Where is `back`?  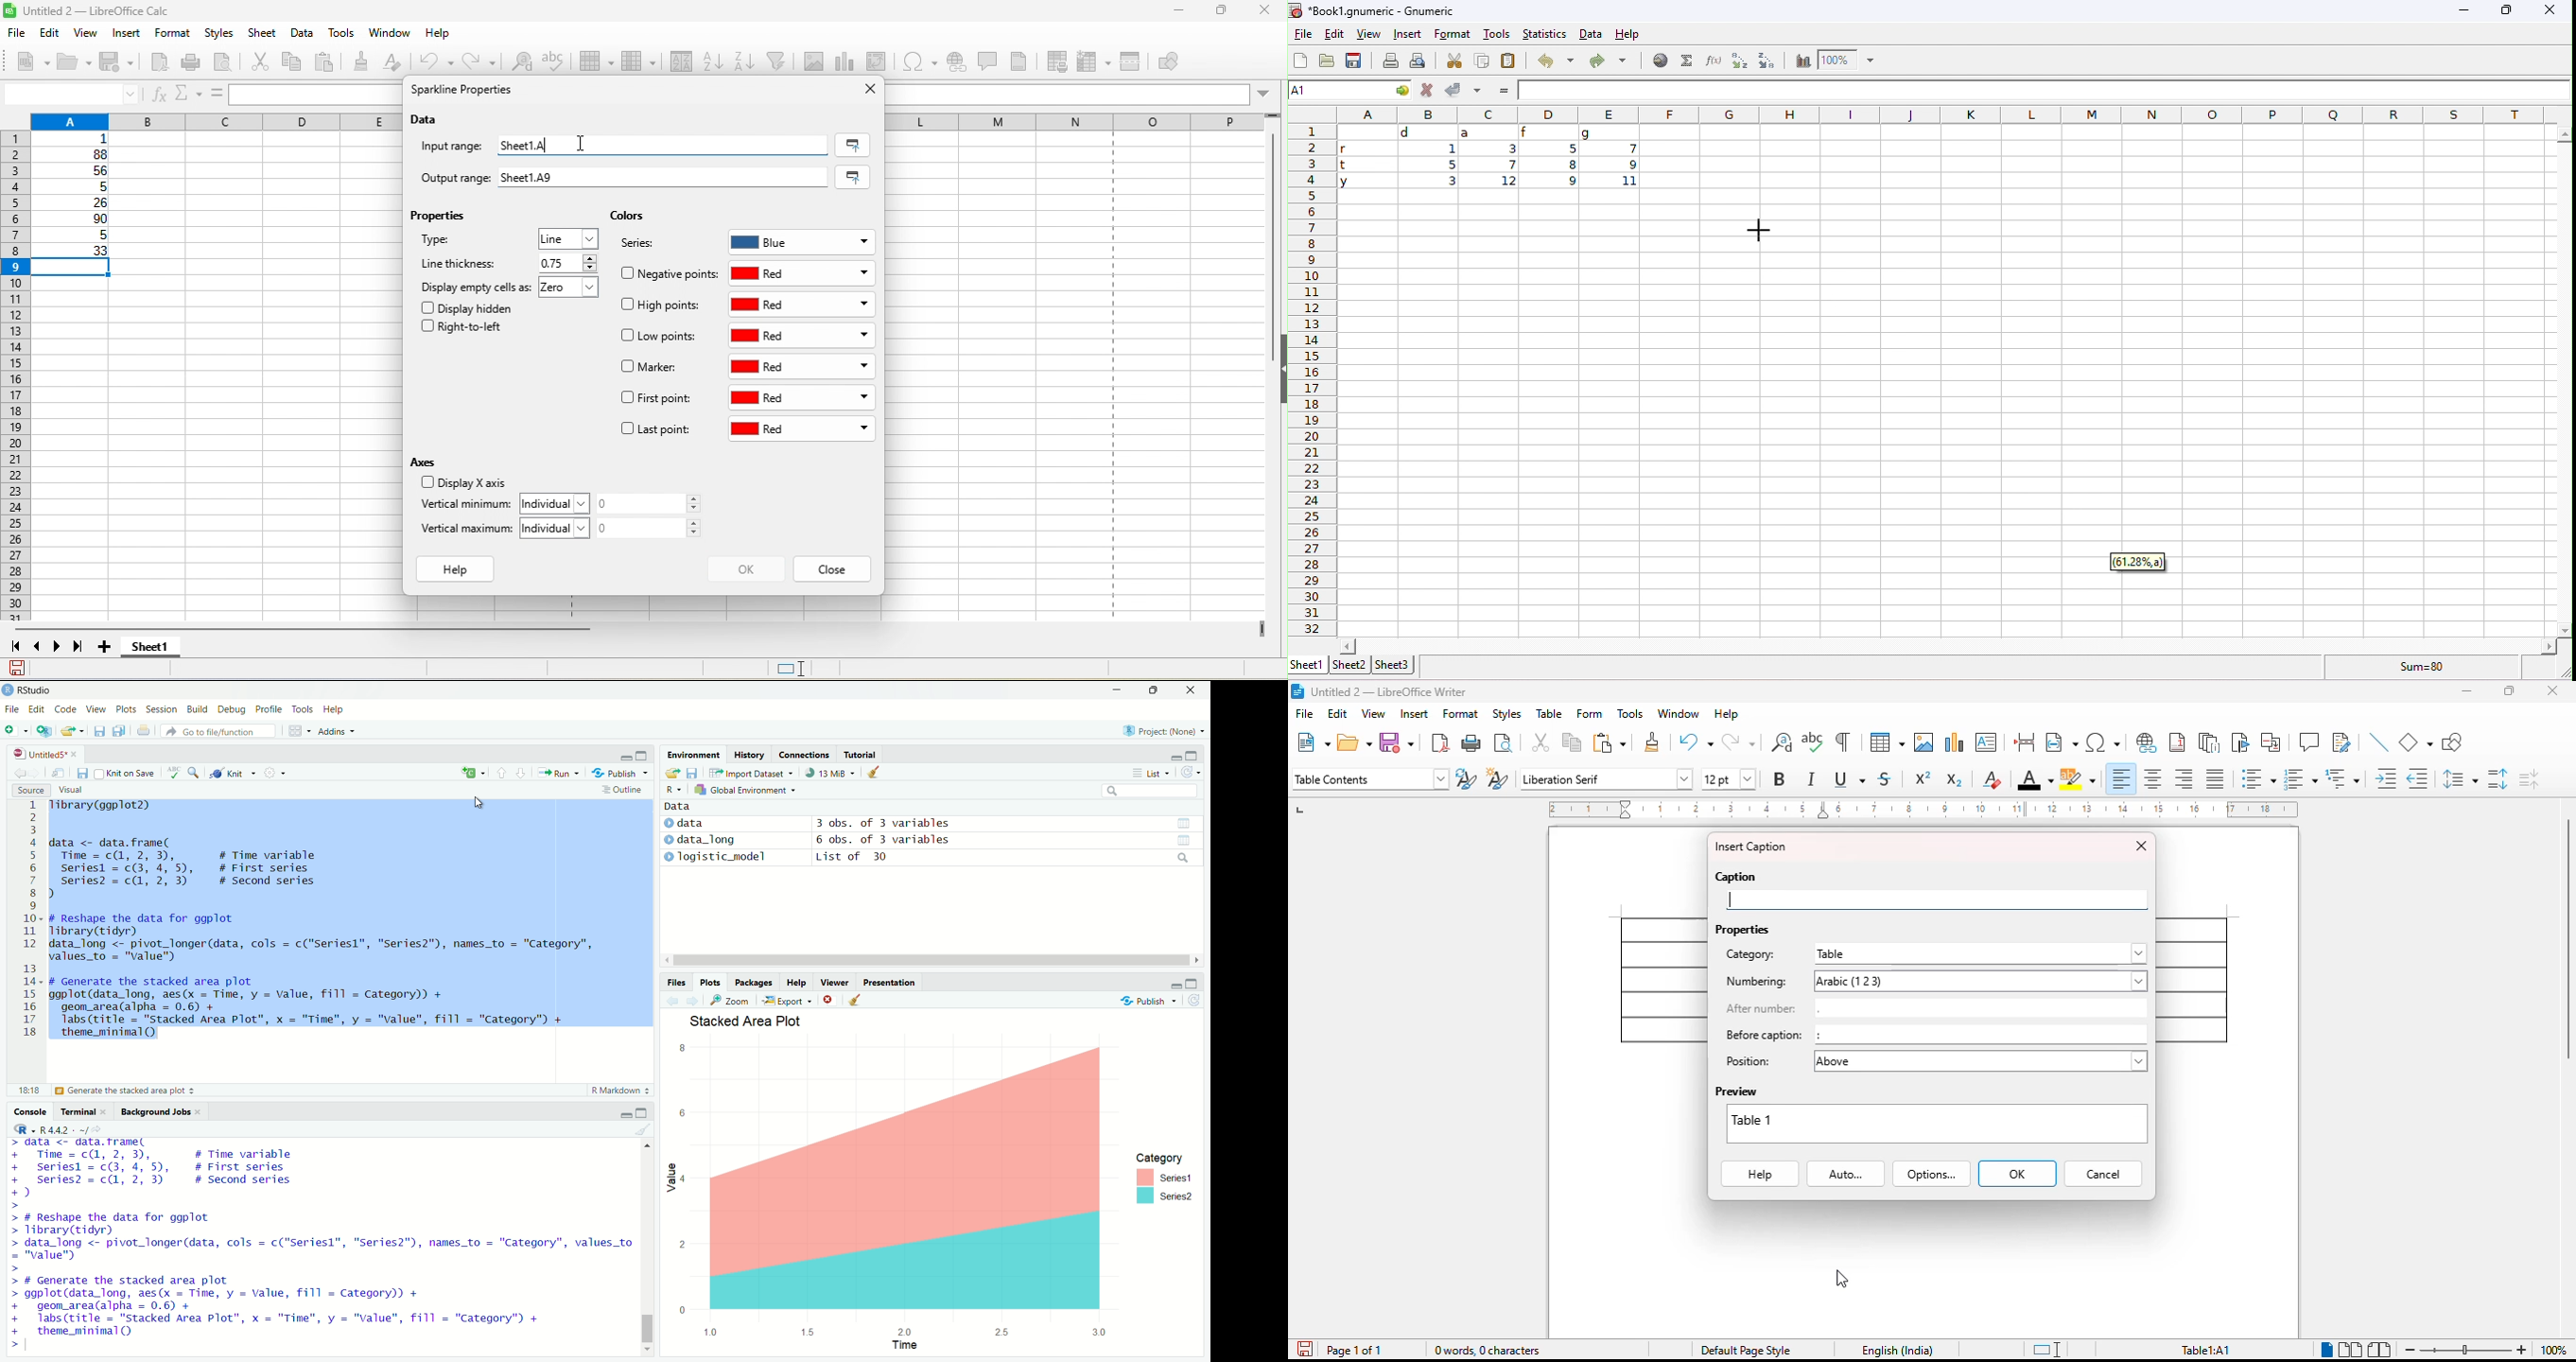
back is located at coordinates (671, 1001).